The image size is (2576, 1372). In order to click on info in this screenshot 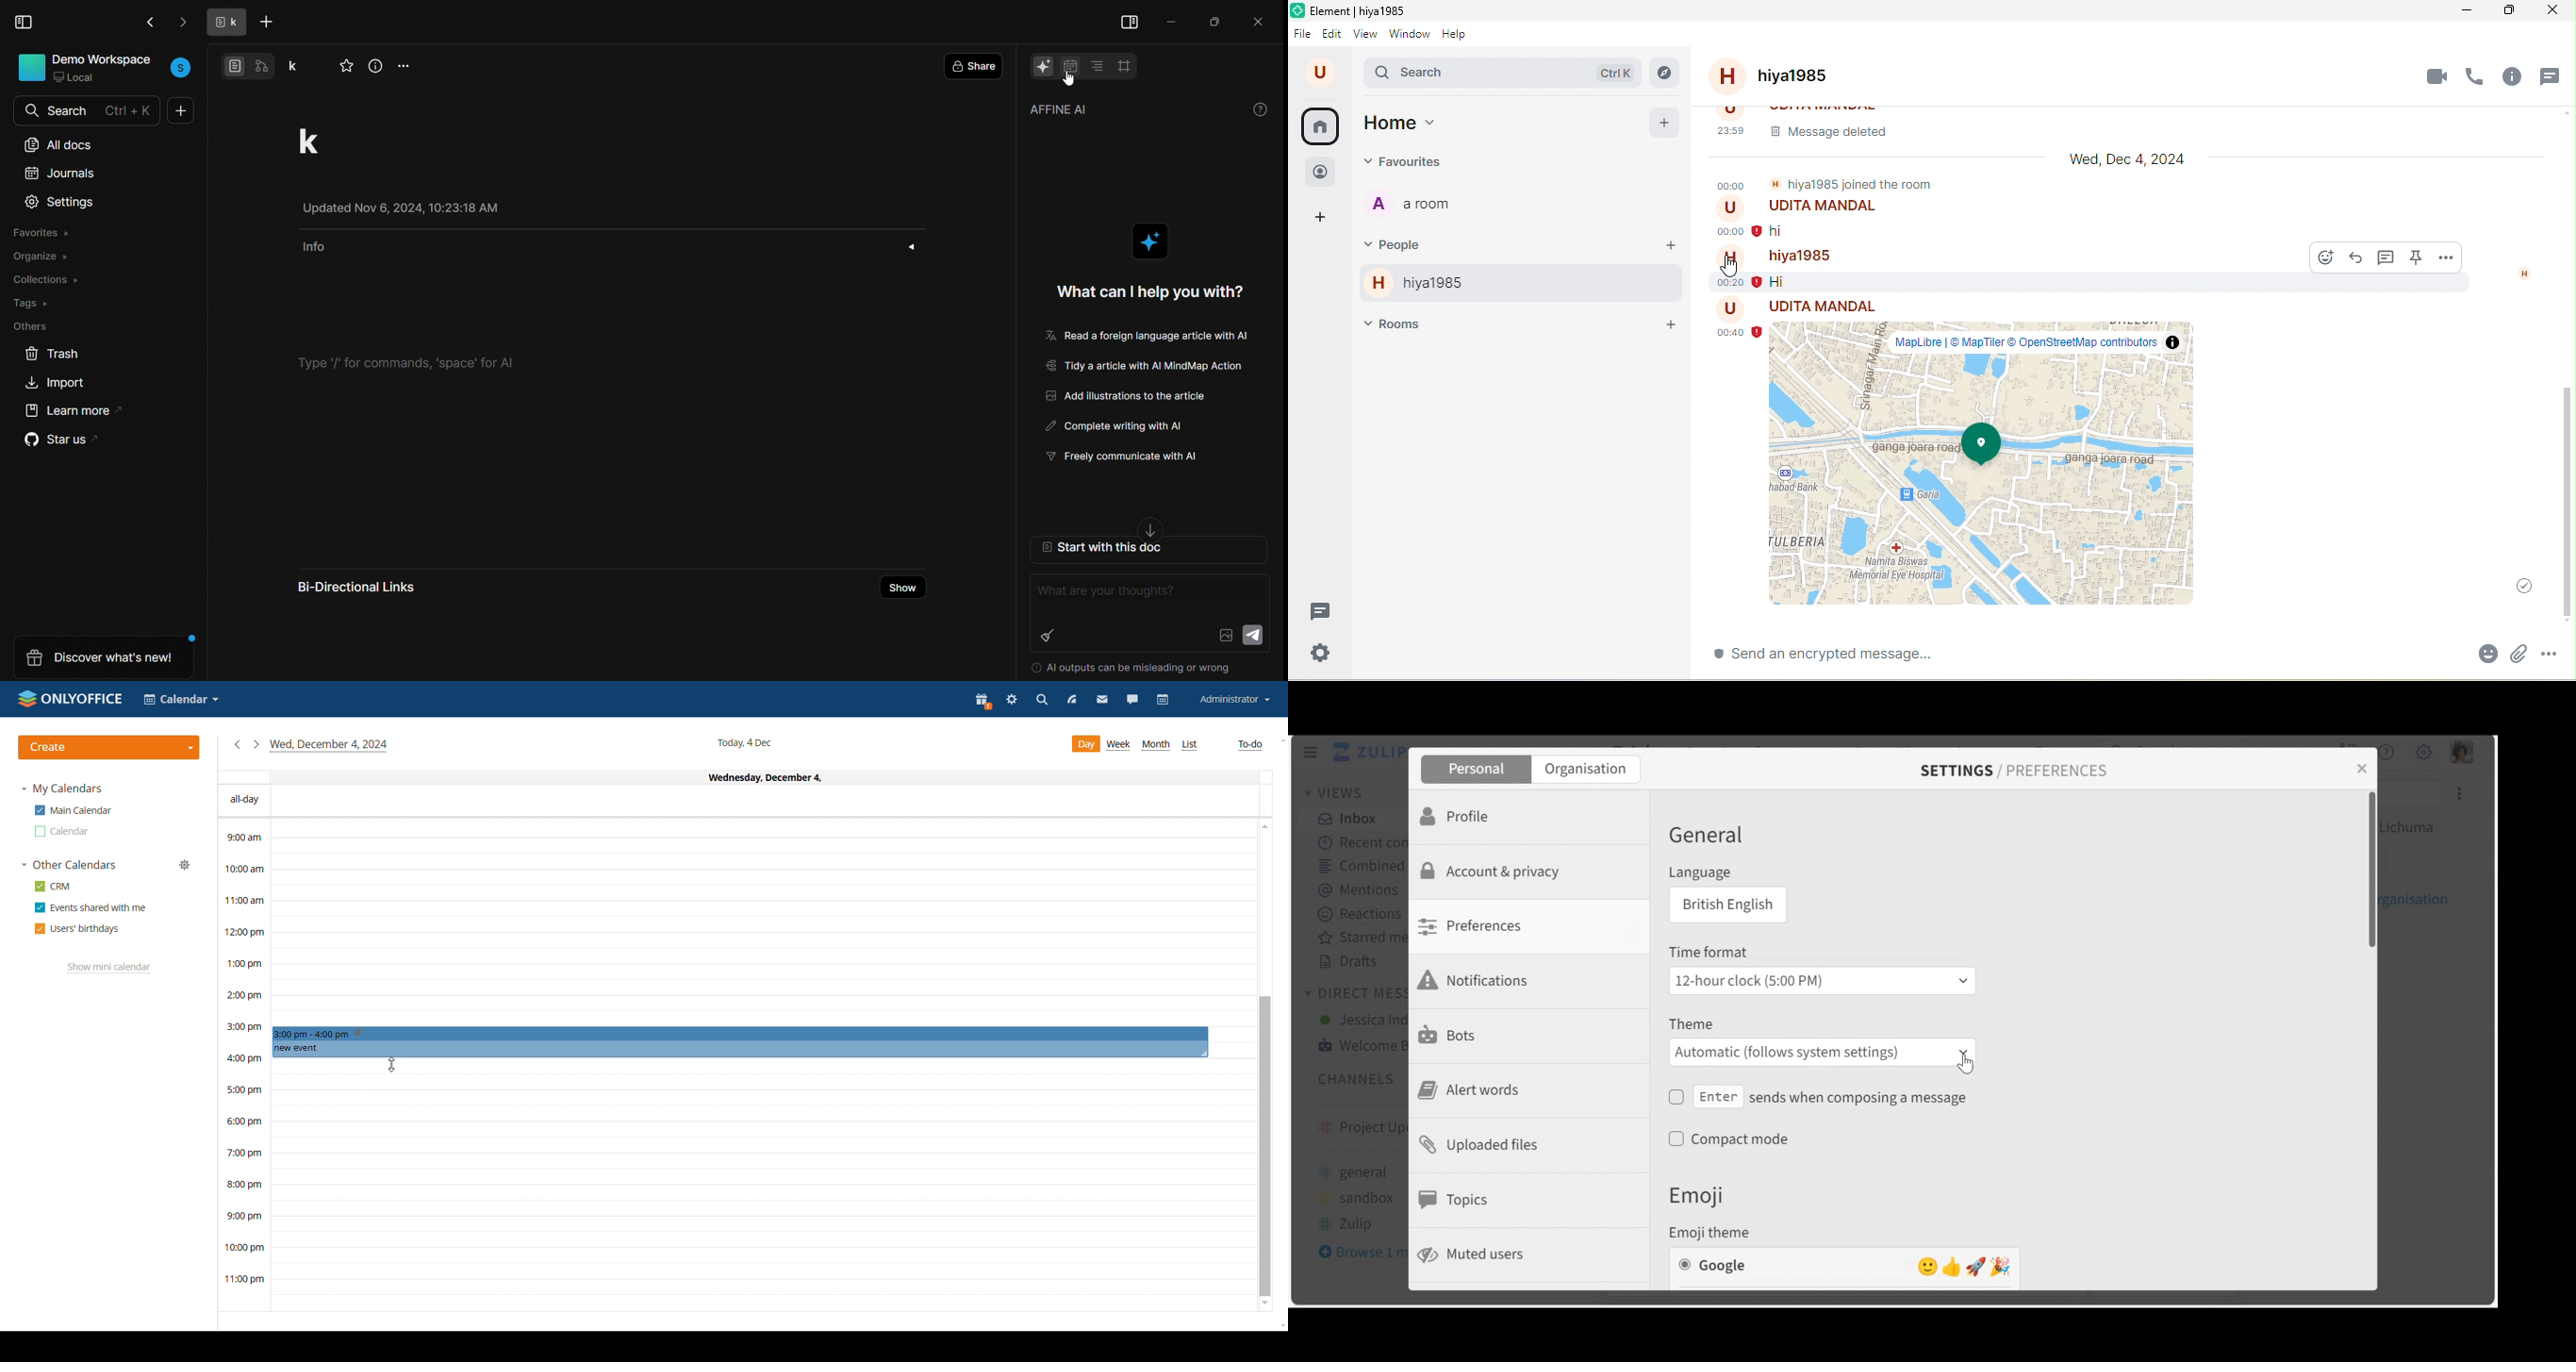, I will do `click(607, 246)`.